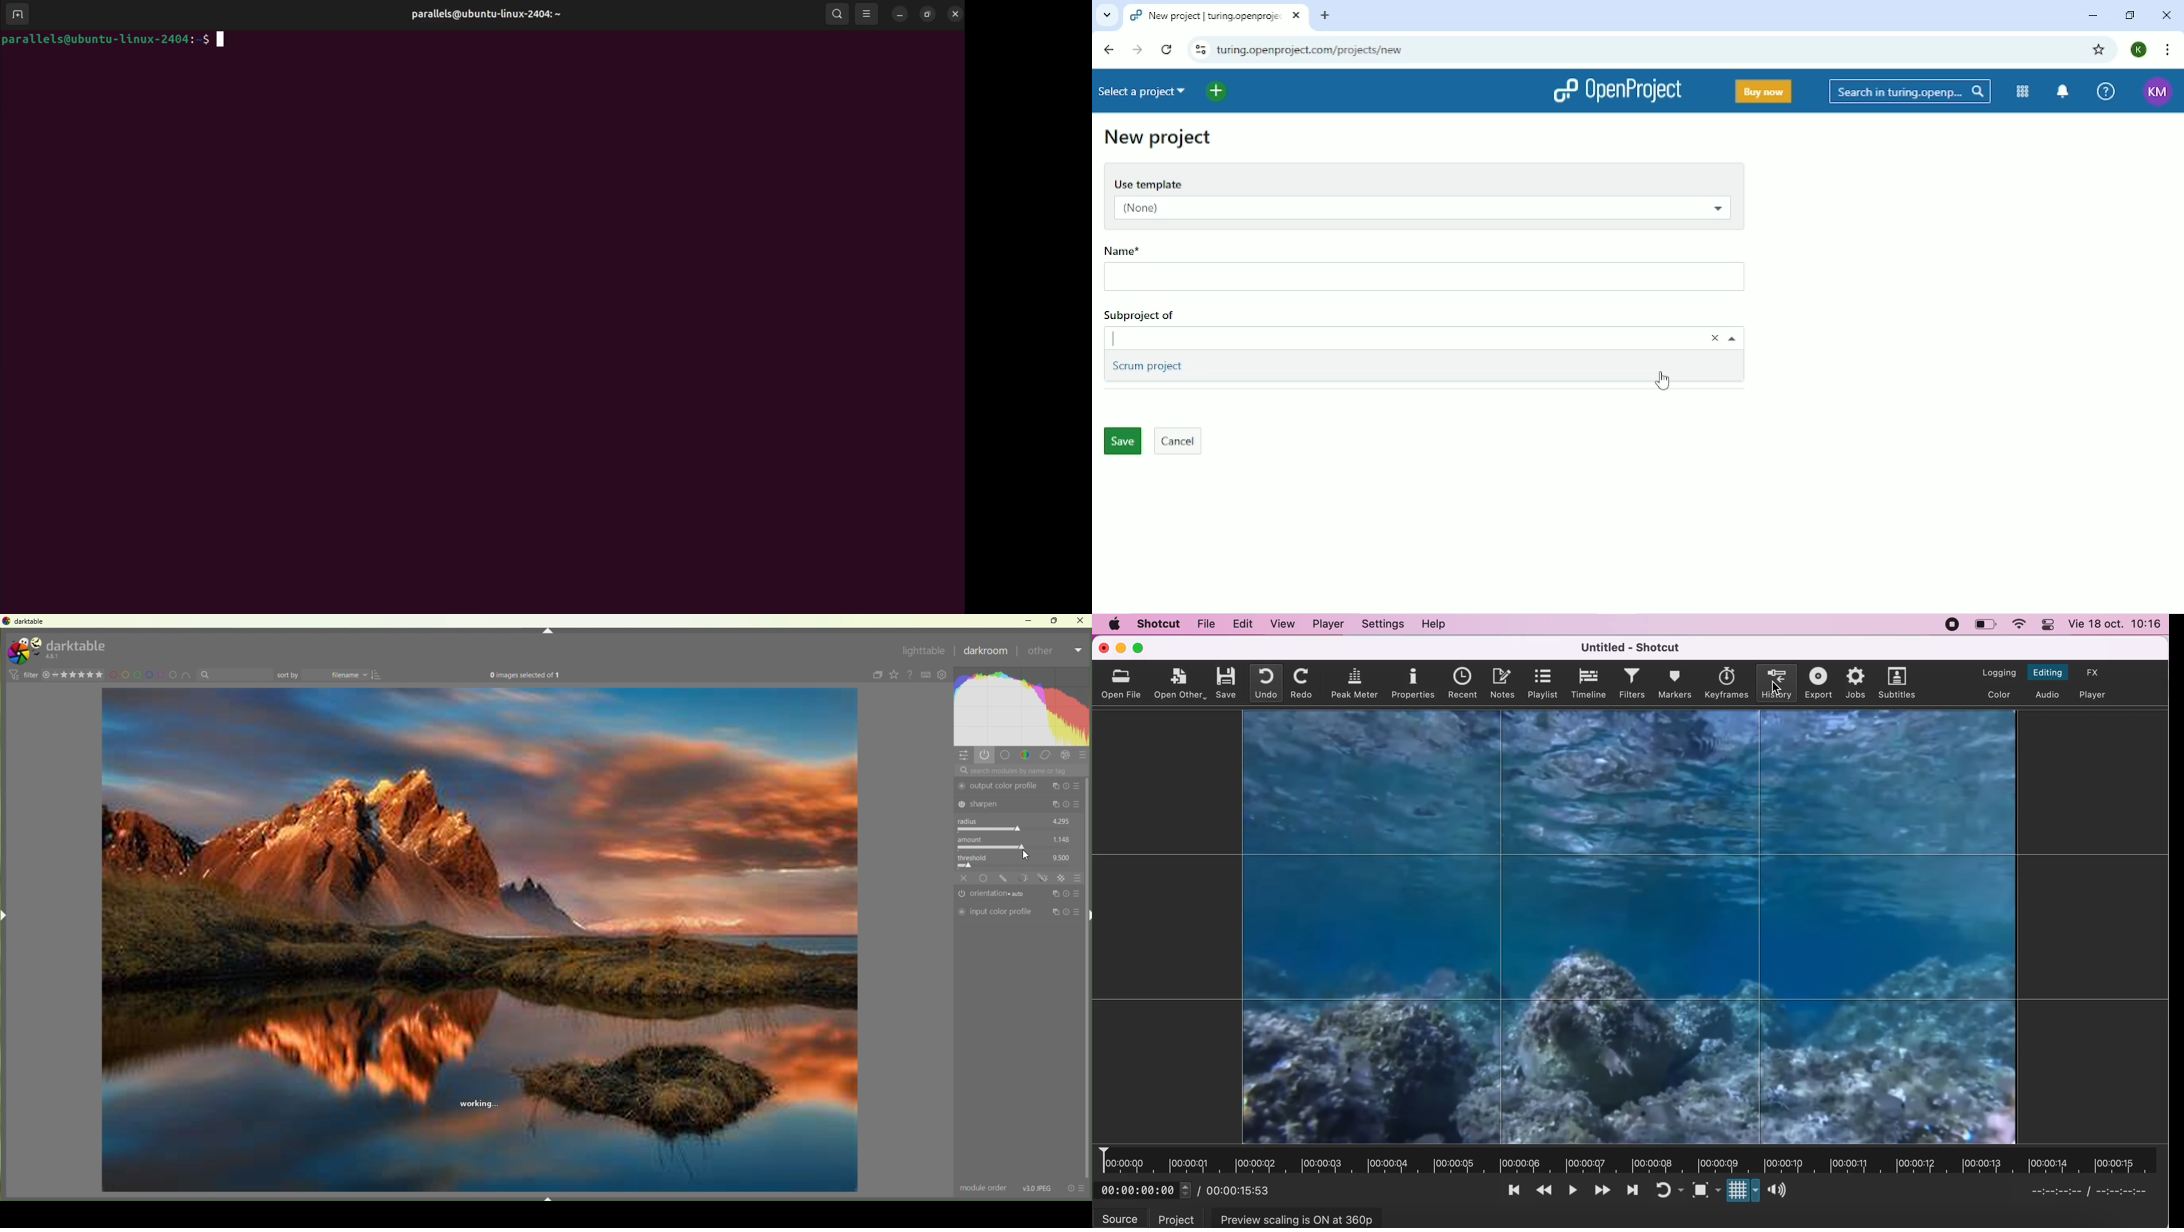 Image resolution: width=2184 pixels, height=1232 pixels. Describe the element at coordinates (2049, 670) in the screenshot. I see `switch to the editing layout` at that location.